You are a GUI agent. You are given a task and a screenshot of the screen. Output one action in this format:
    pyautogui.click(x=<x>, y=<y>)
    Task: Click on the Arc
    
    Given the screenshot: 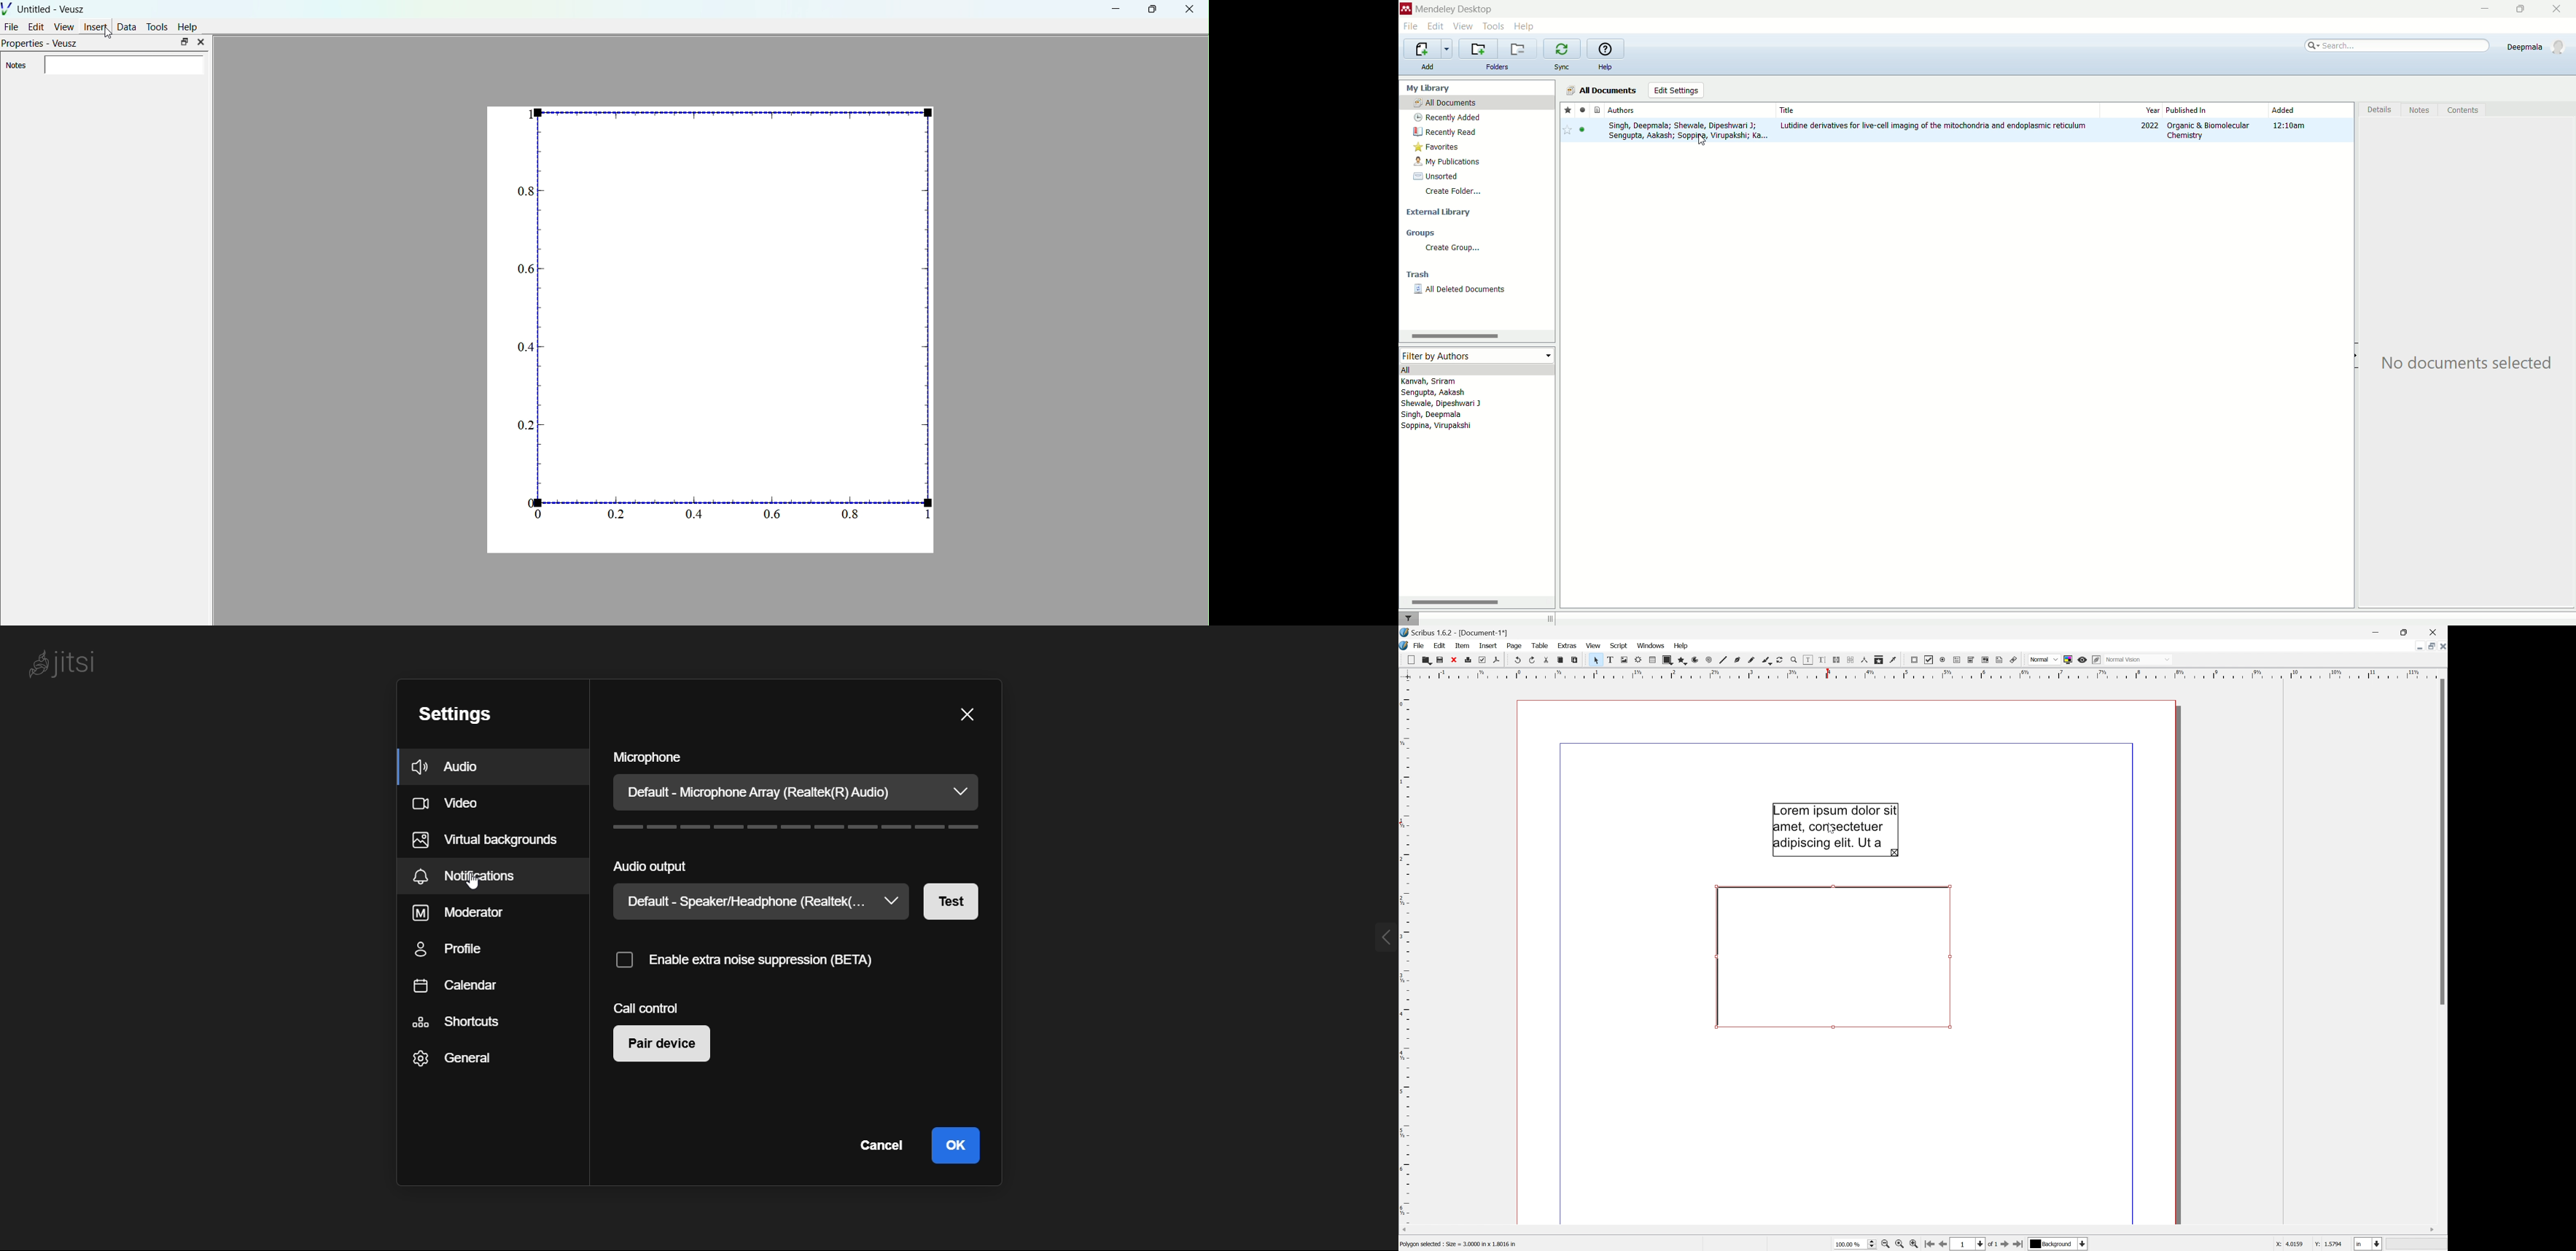 What is the action you would take?
    pyautogui.click(x=1696, y=660)
    